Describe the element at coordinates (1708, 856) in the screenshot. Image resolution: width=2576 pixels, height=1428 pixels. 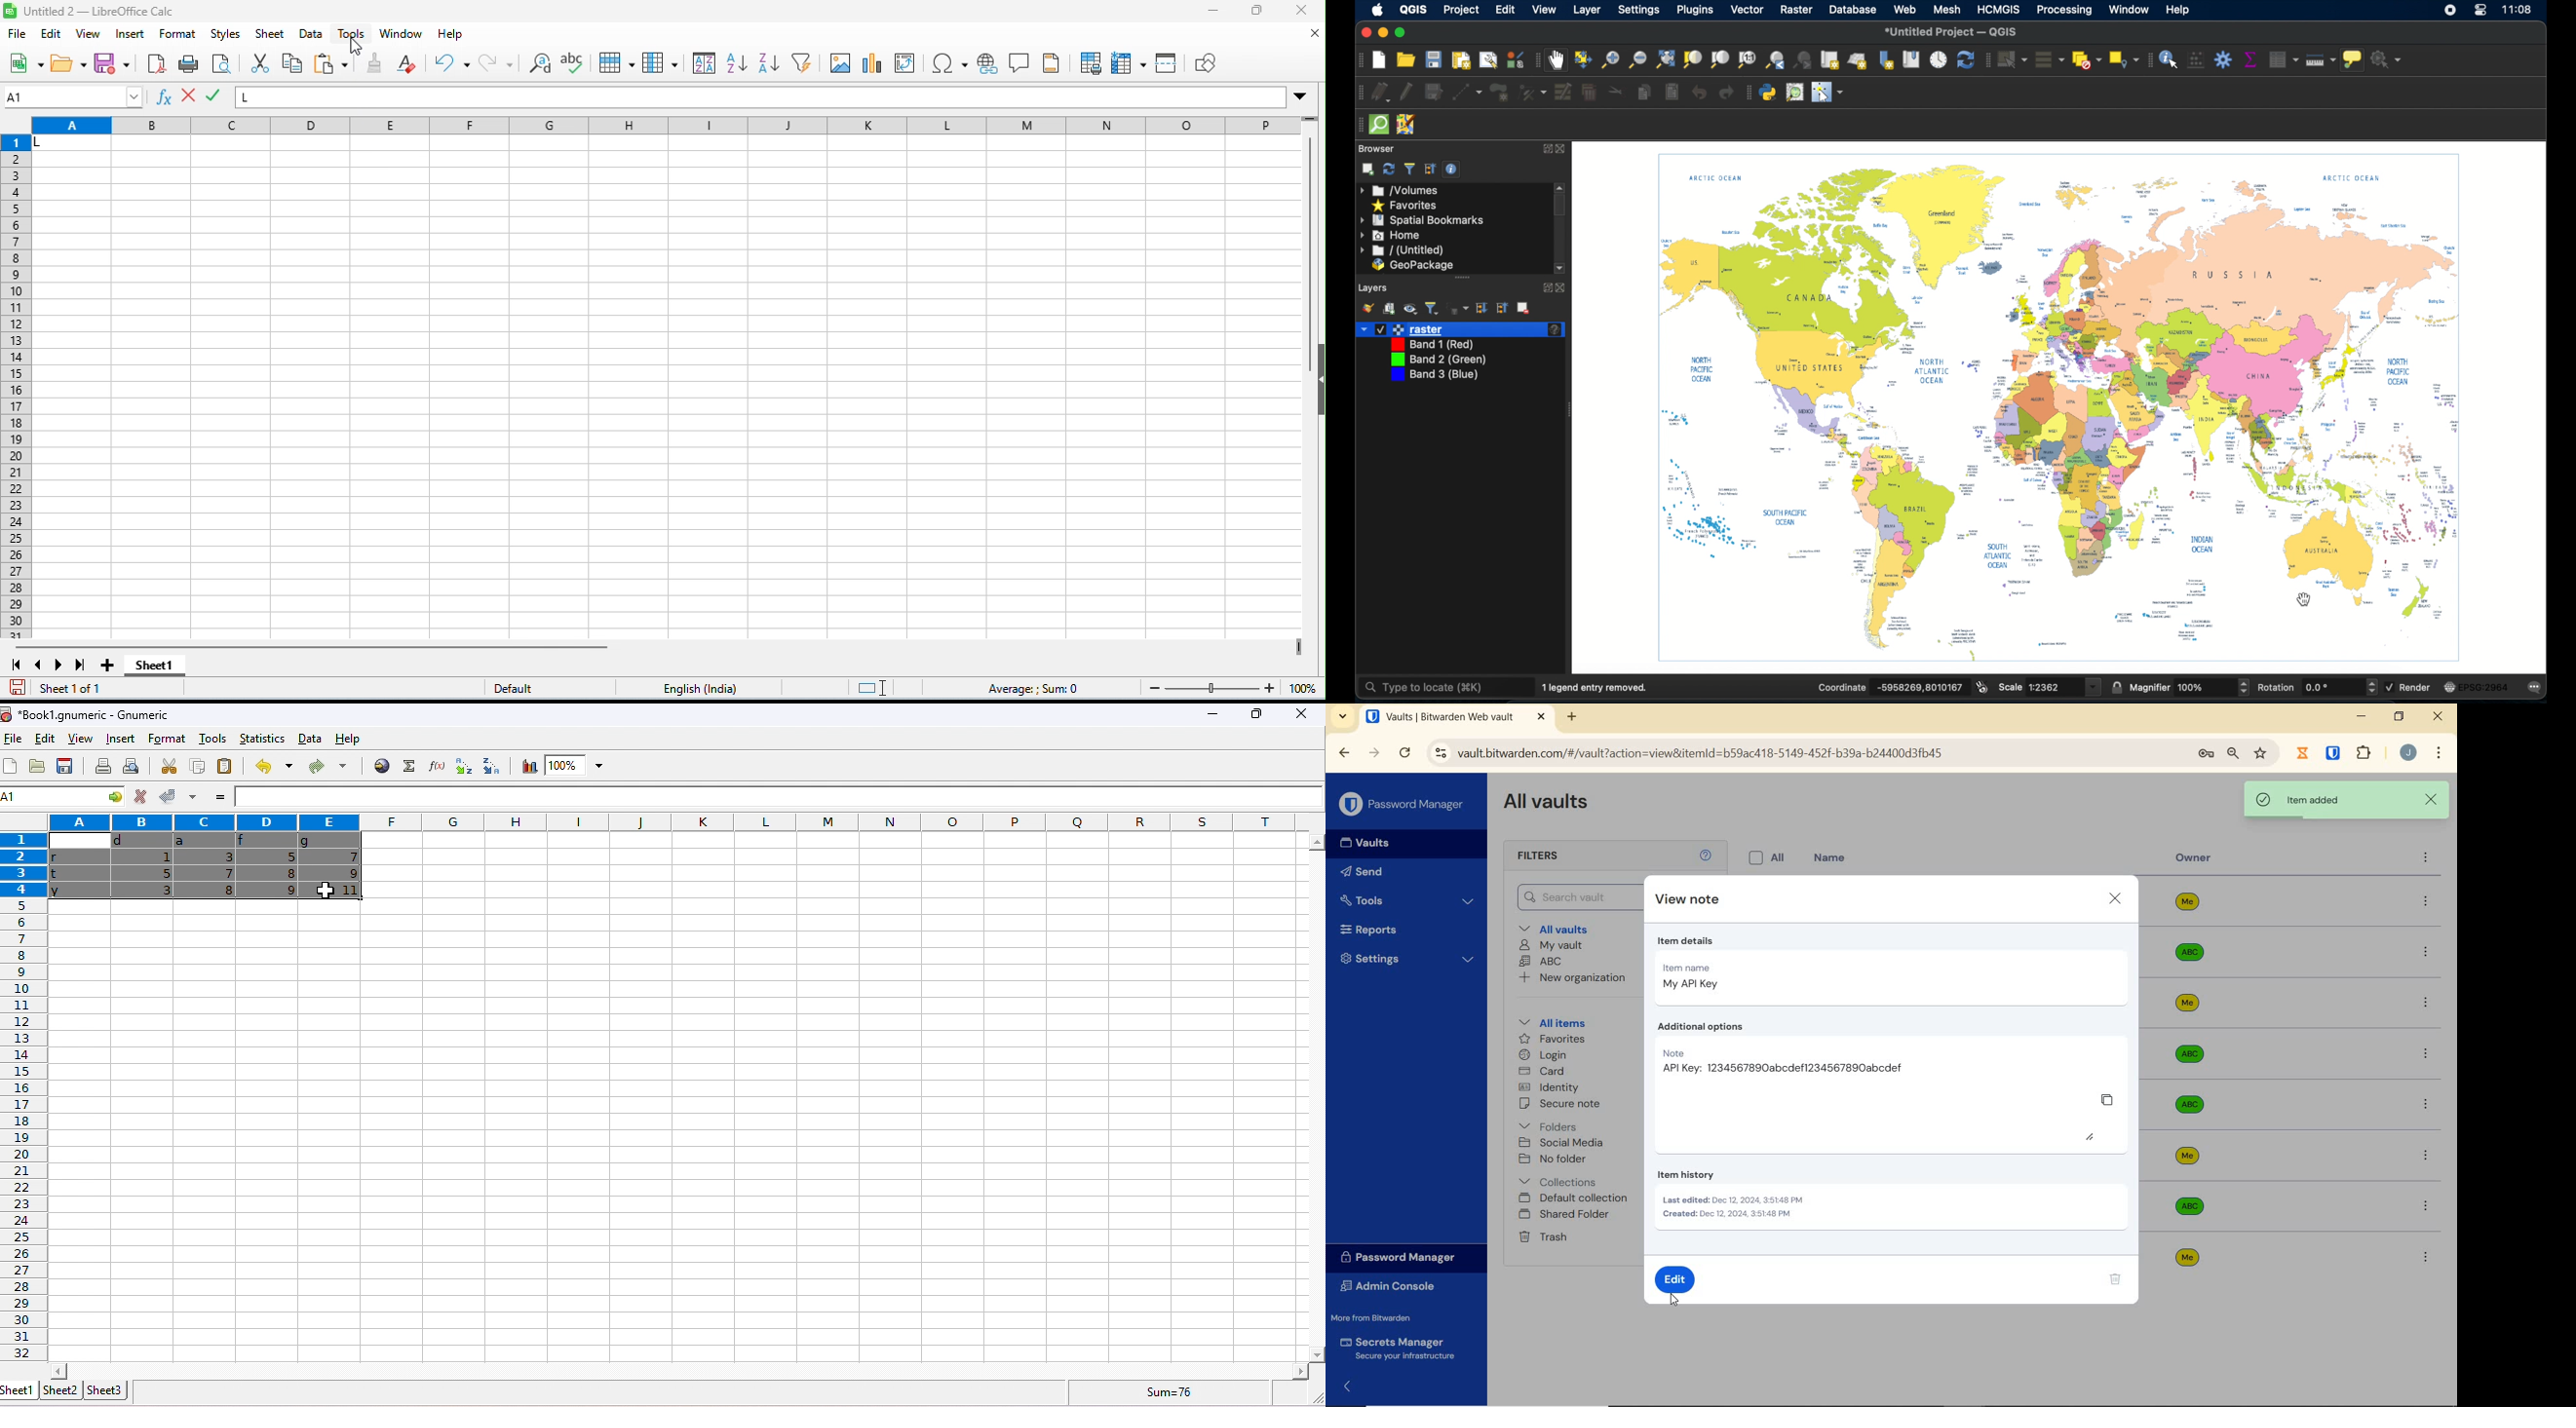
I see `help` at that location.